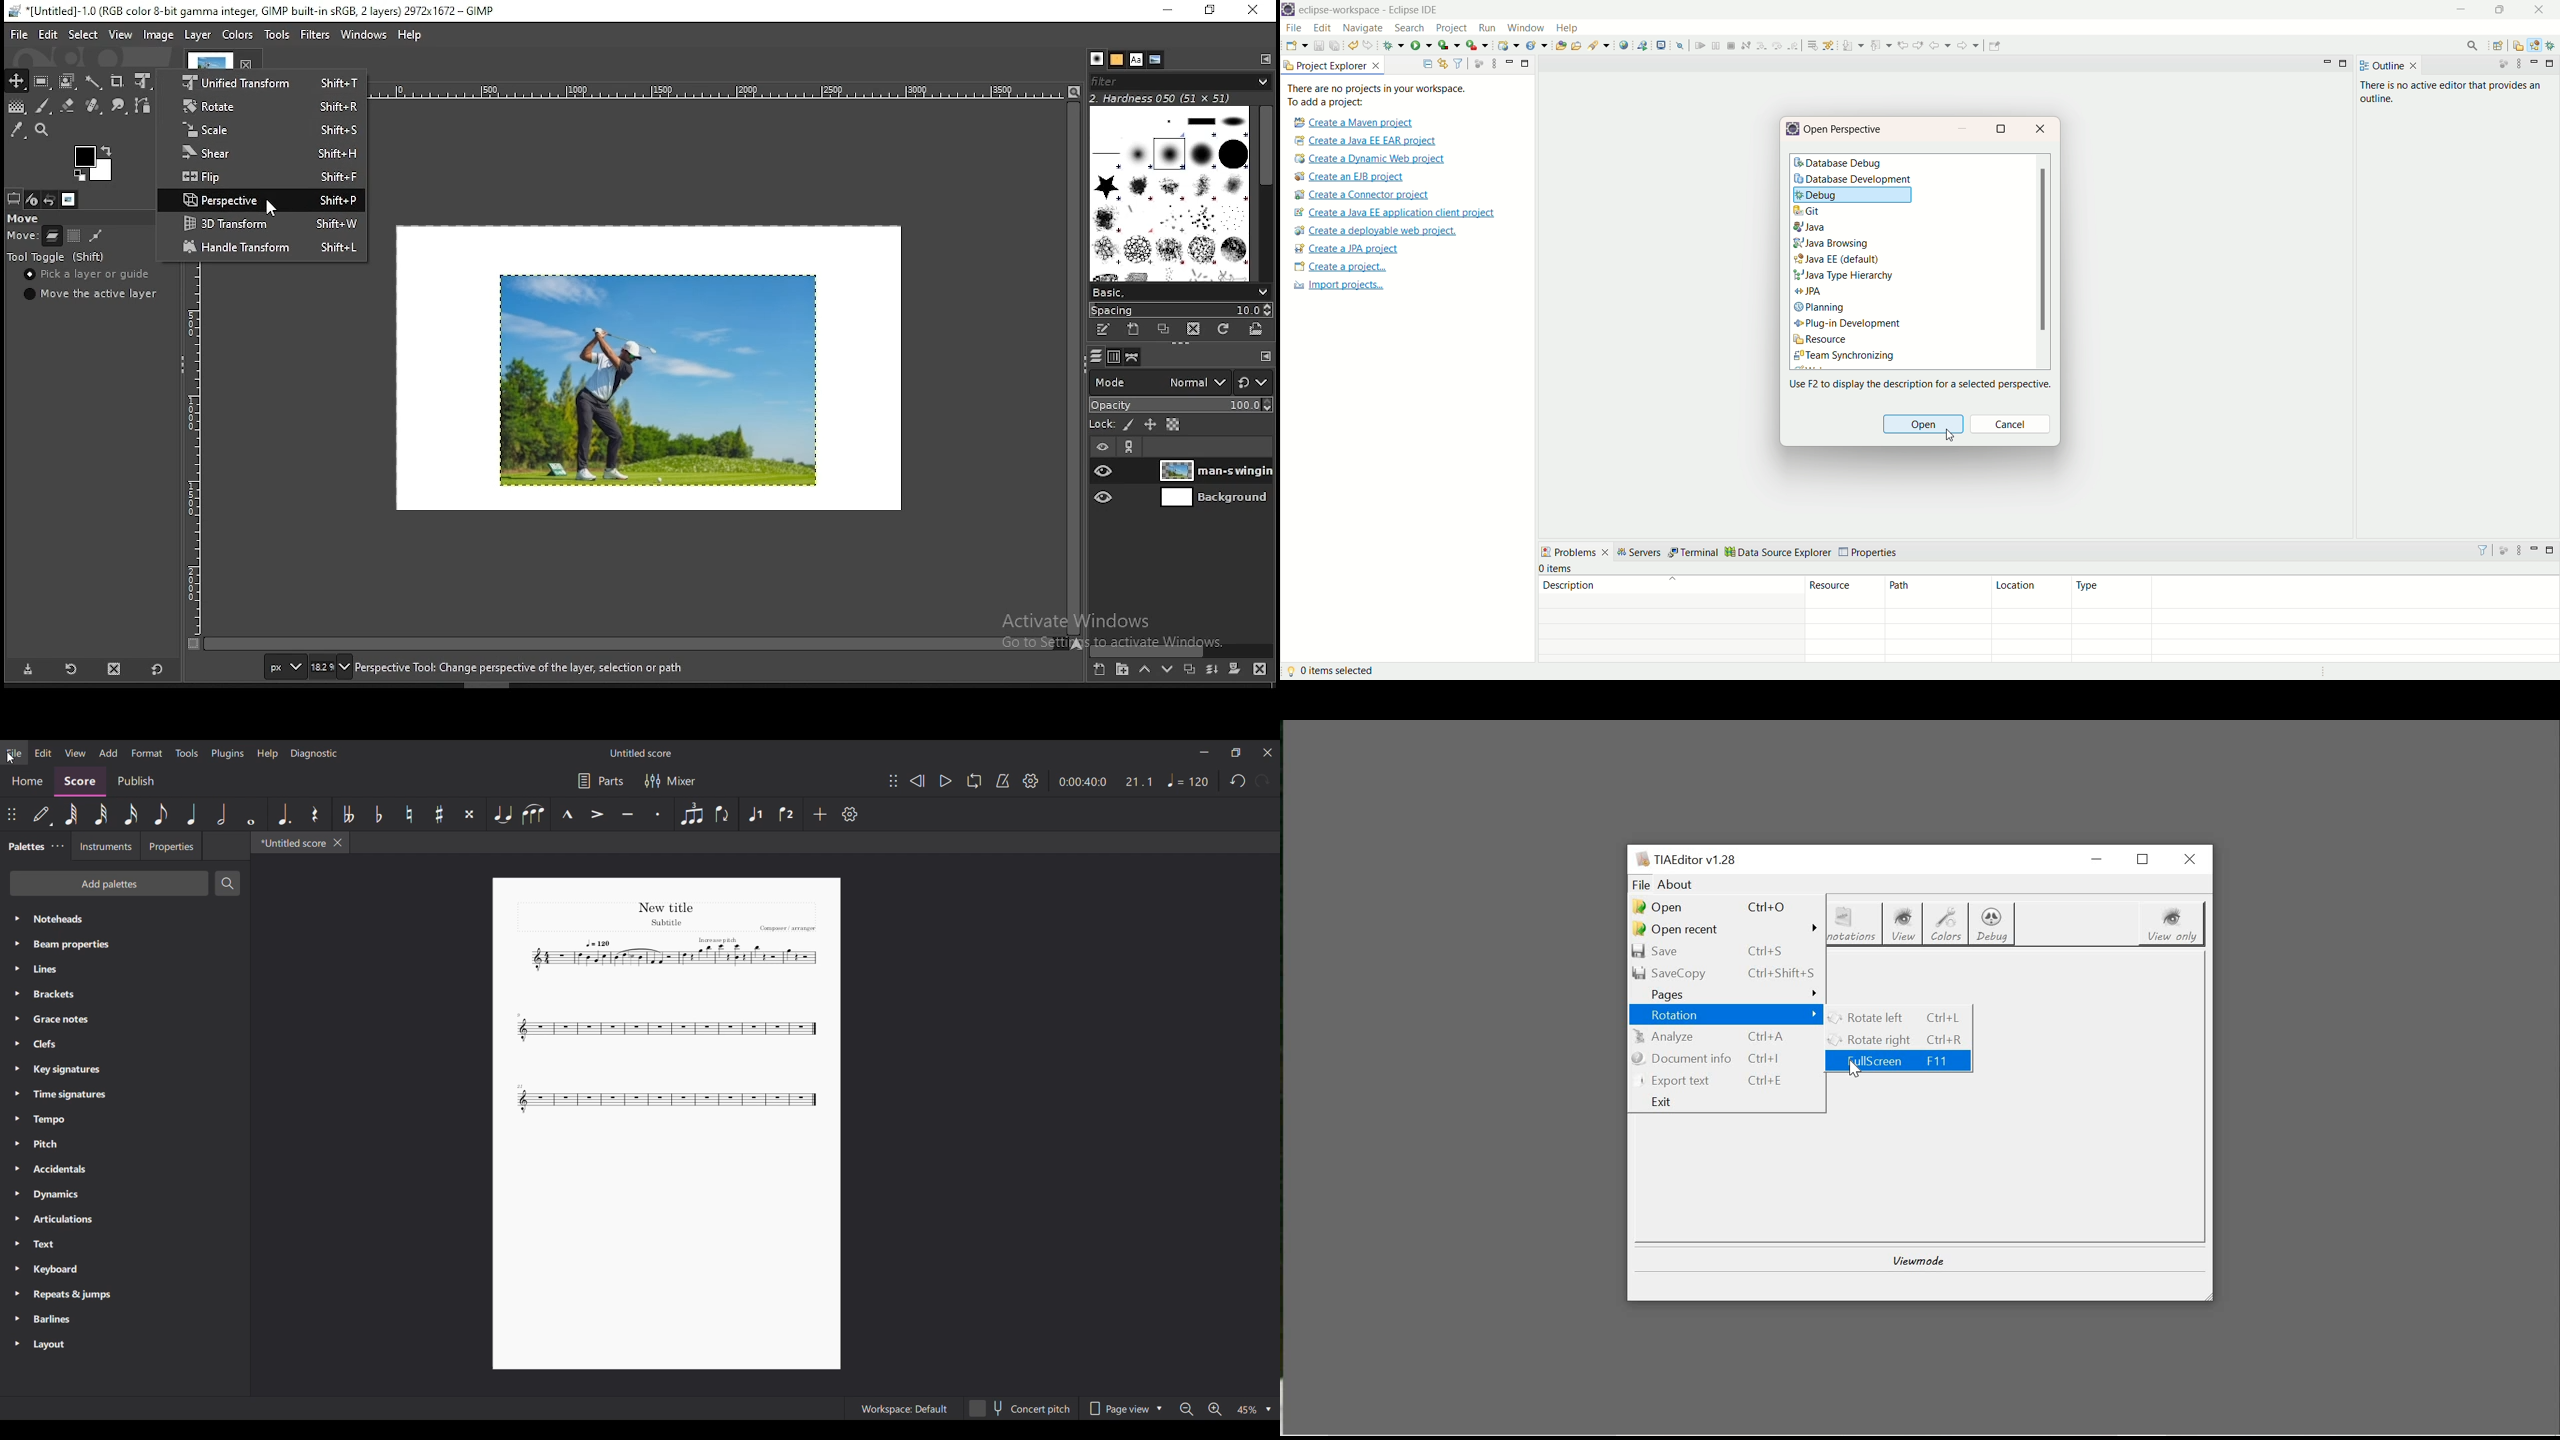 Image resolution: width=2576 pixels, height=1456 pixels. I want to click on Score, current section, so click(81, 781).